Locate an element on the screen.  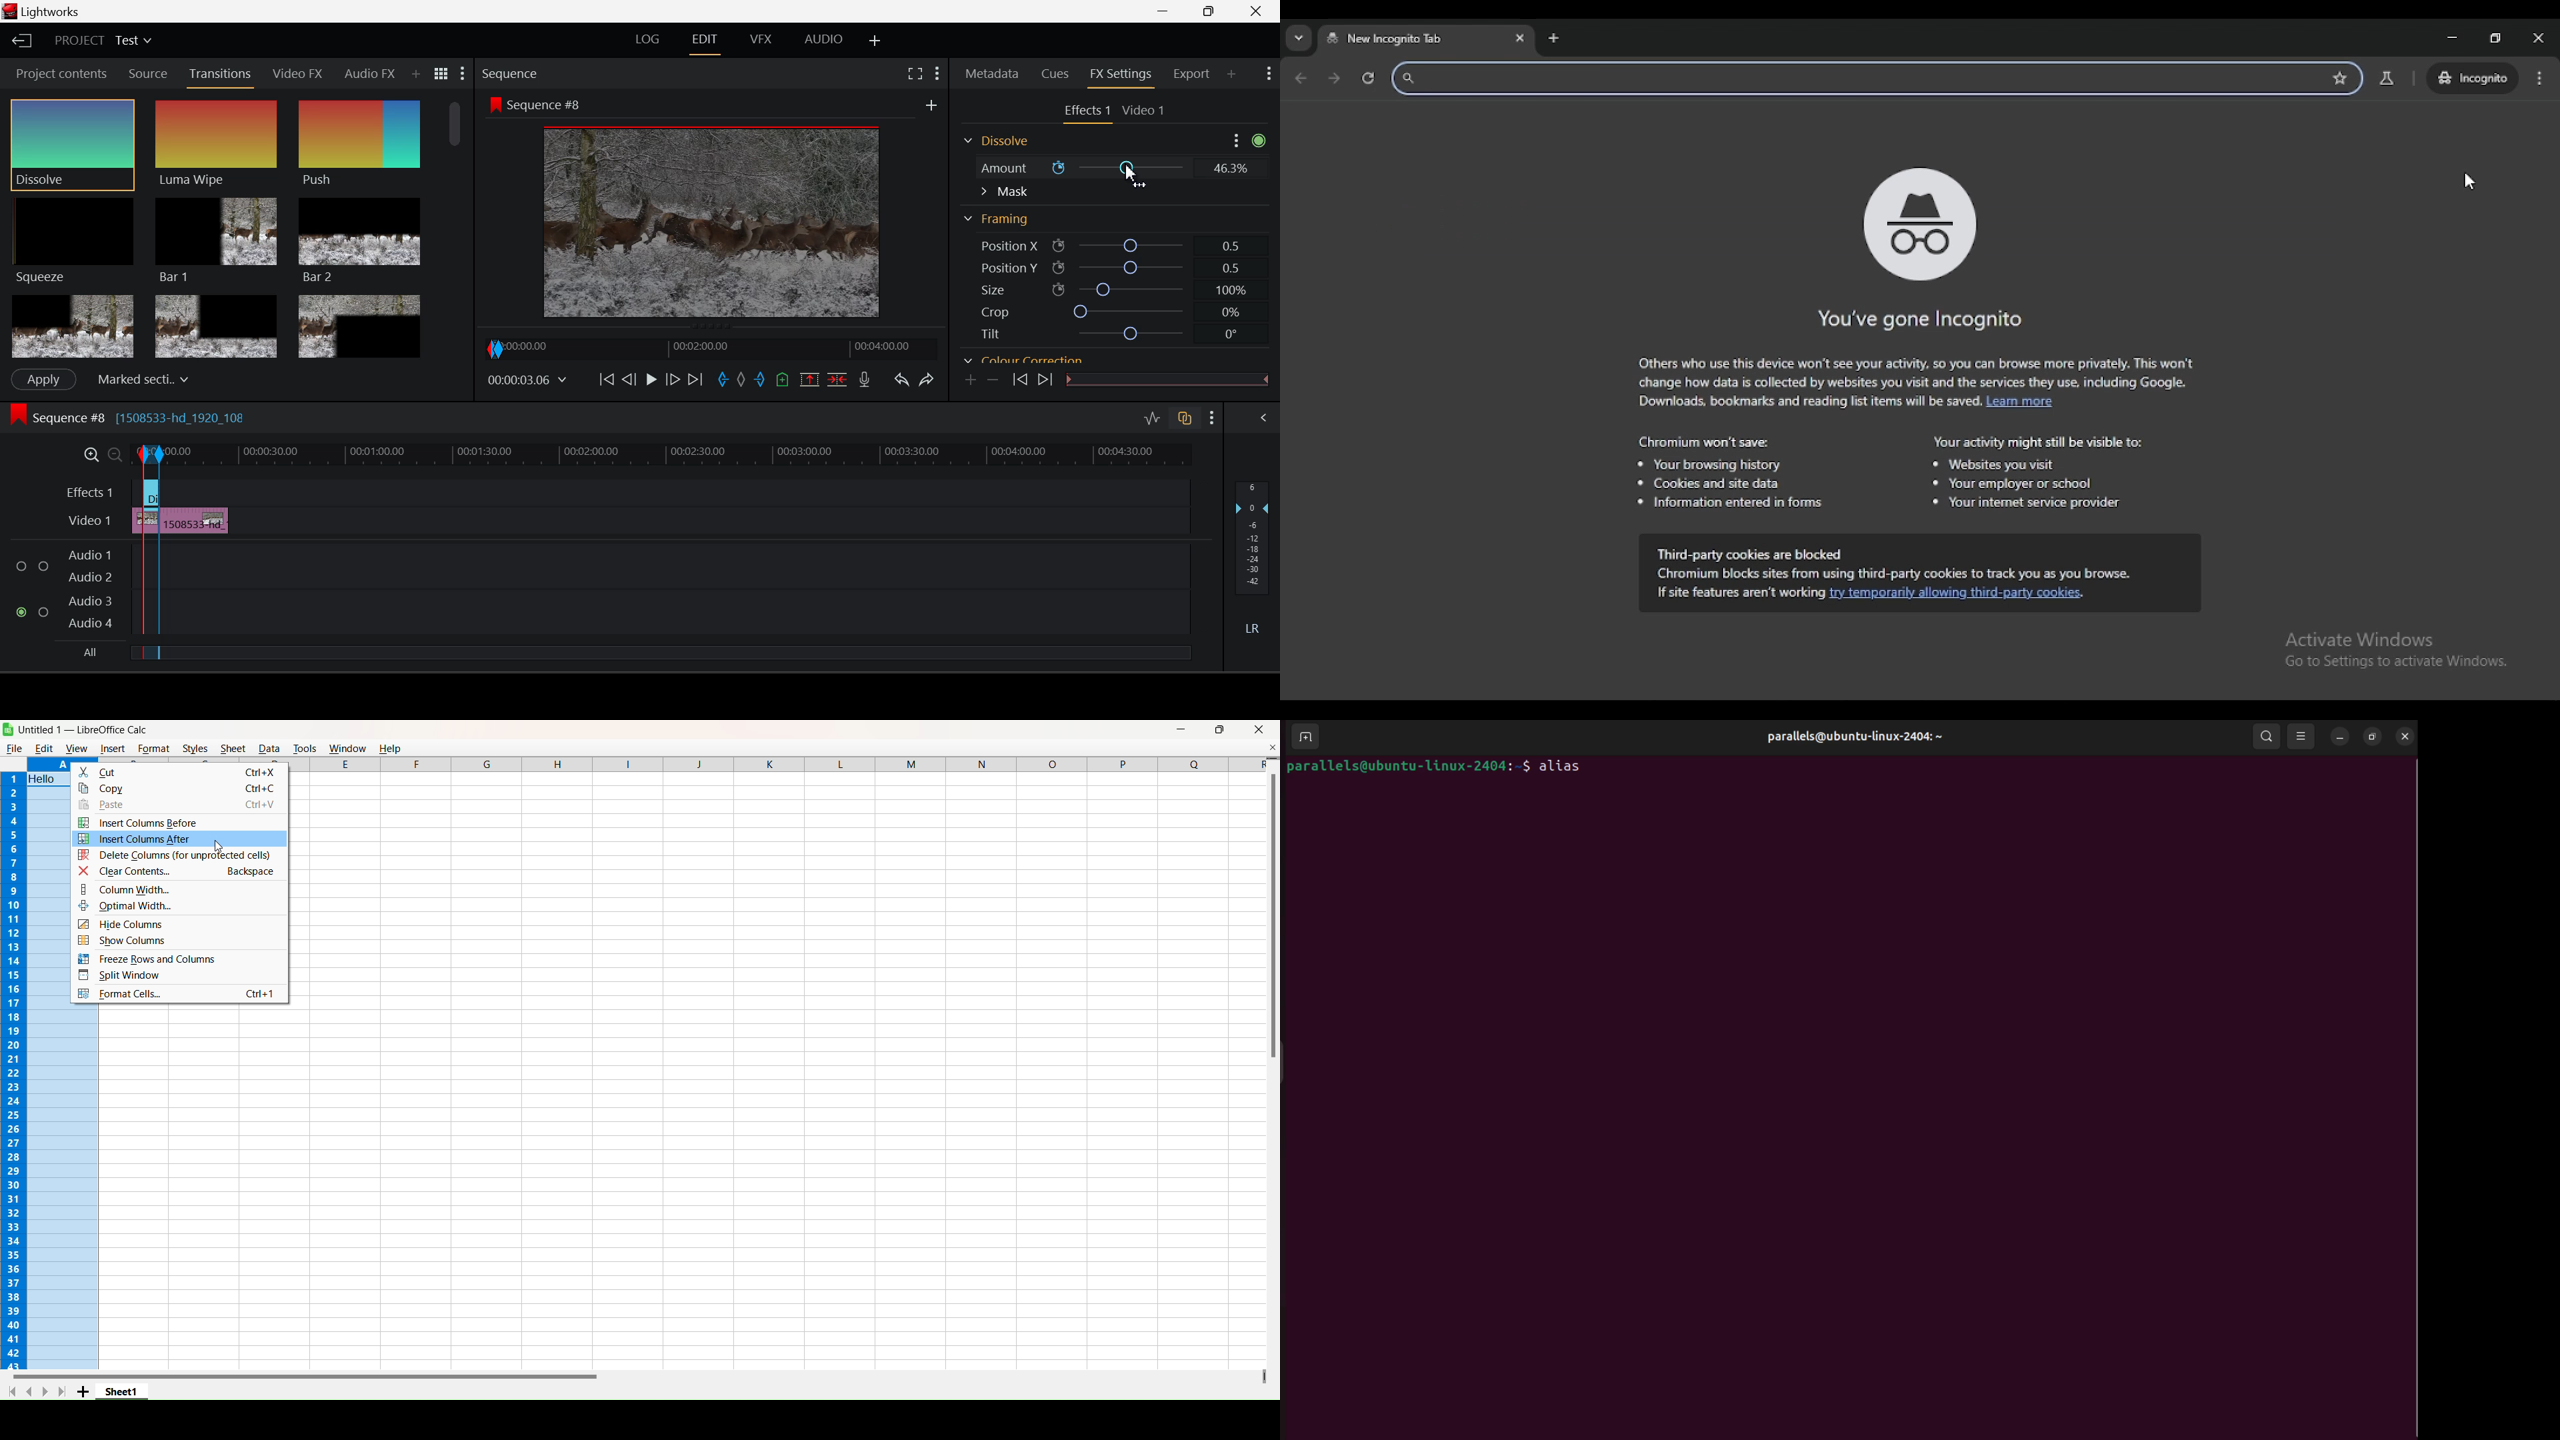
Add keyframes is located at coordinates (971, 381).